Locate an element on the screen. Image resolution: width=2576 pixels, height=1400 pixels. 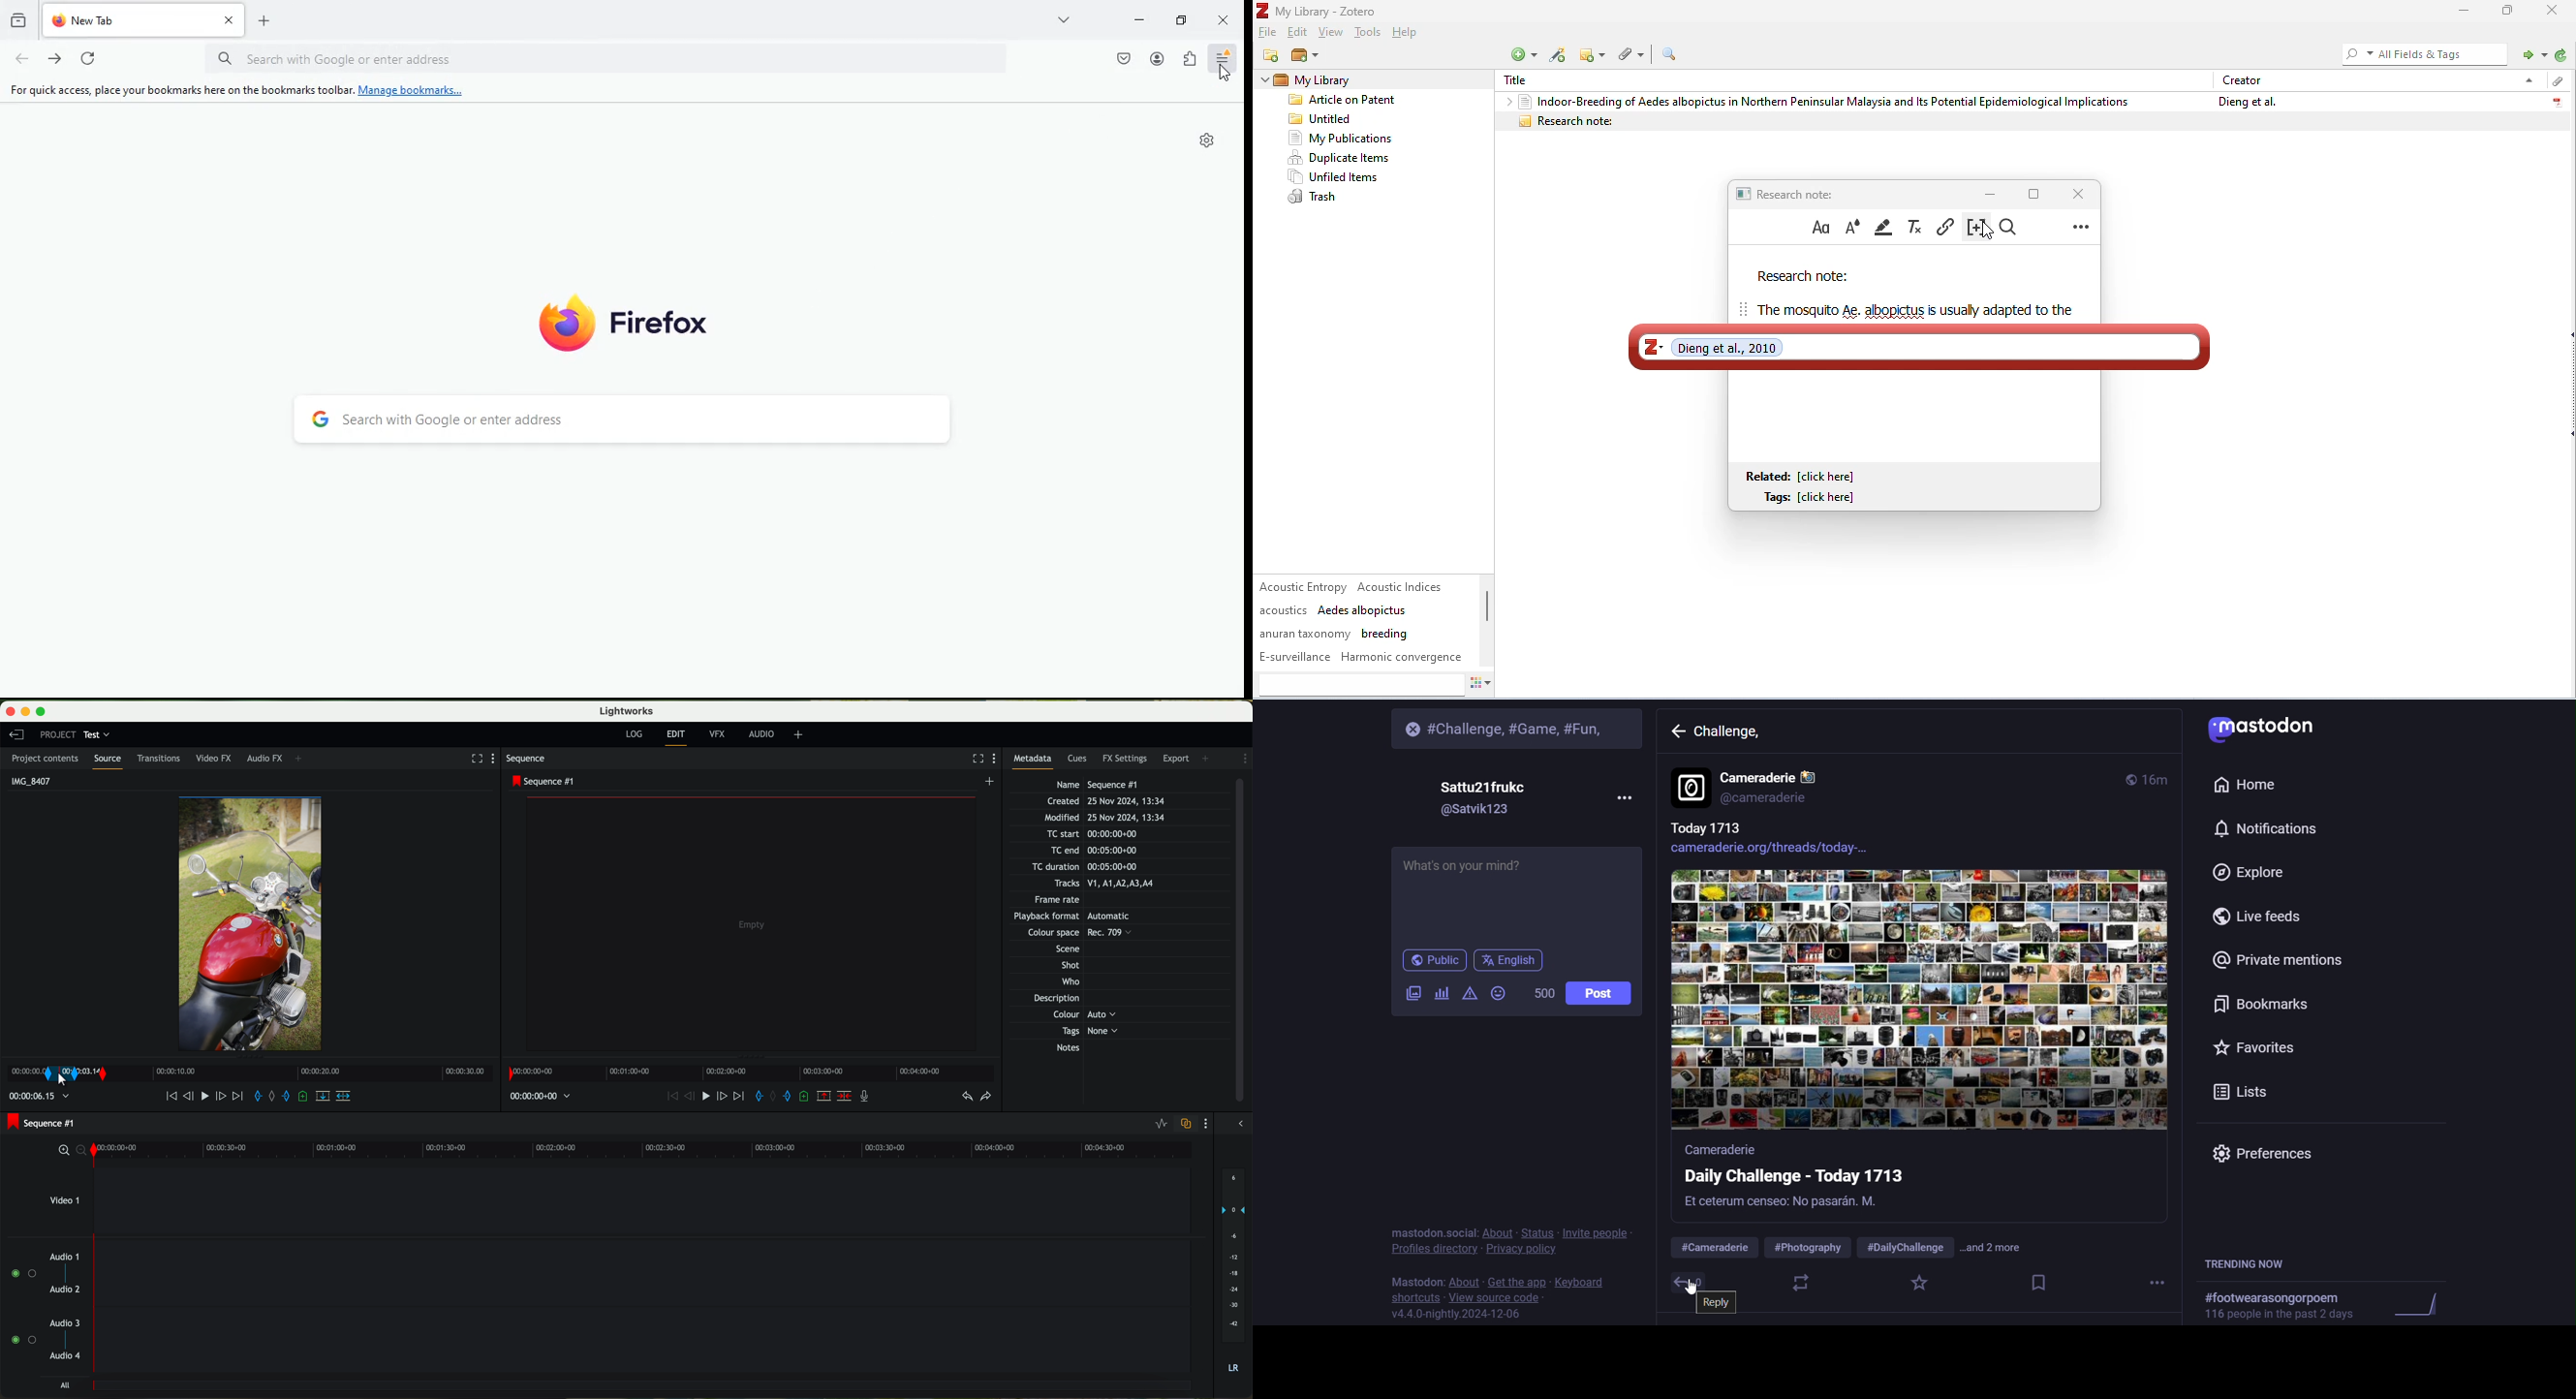
TC start is located at coordinates (1090, 834).